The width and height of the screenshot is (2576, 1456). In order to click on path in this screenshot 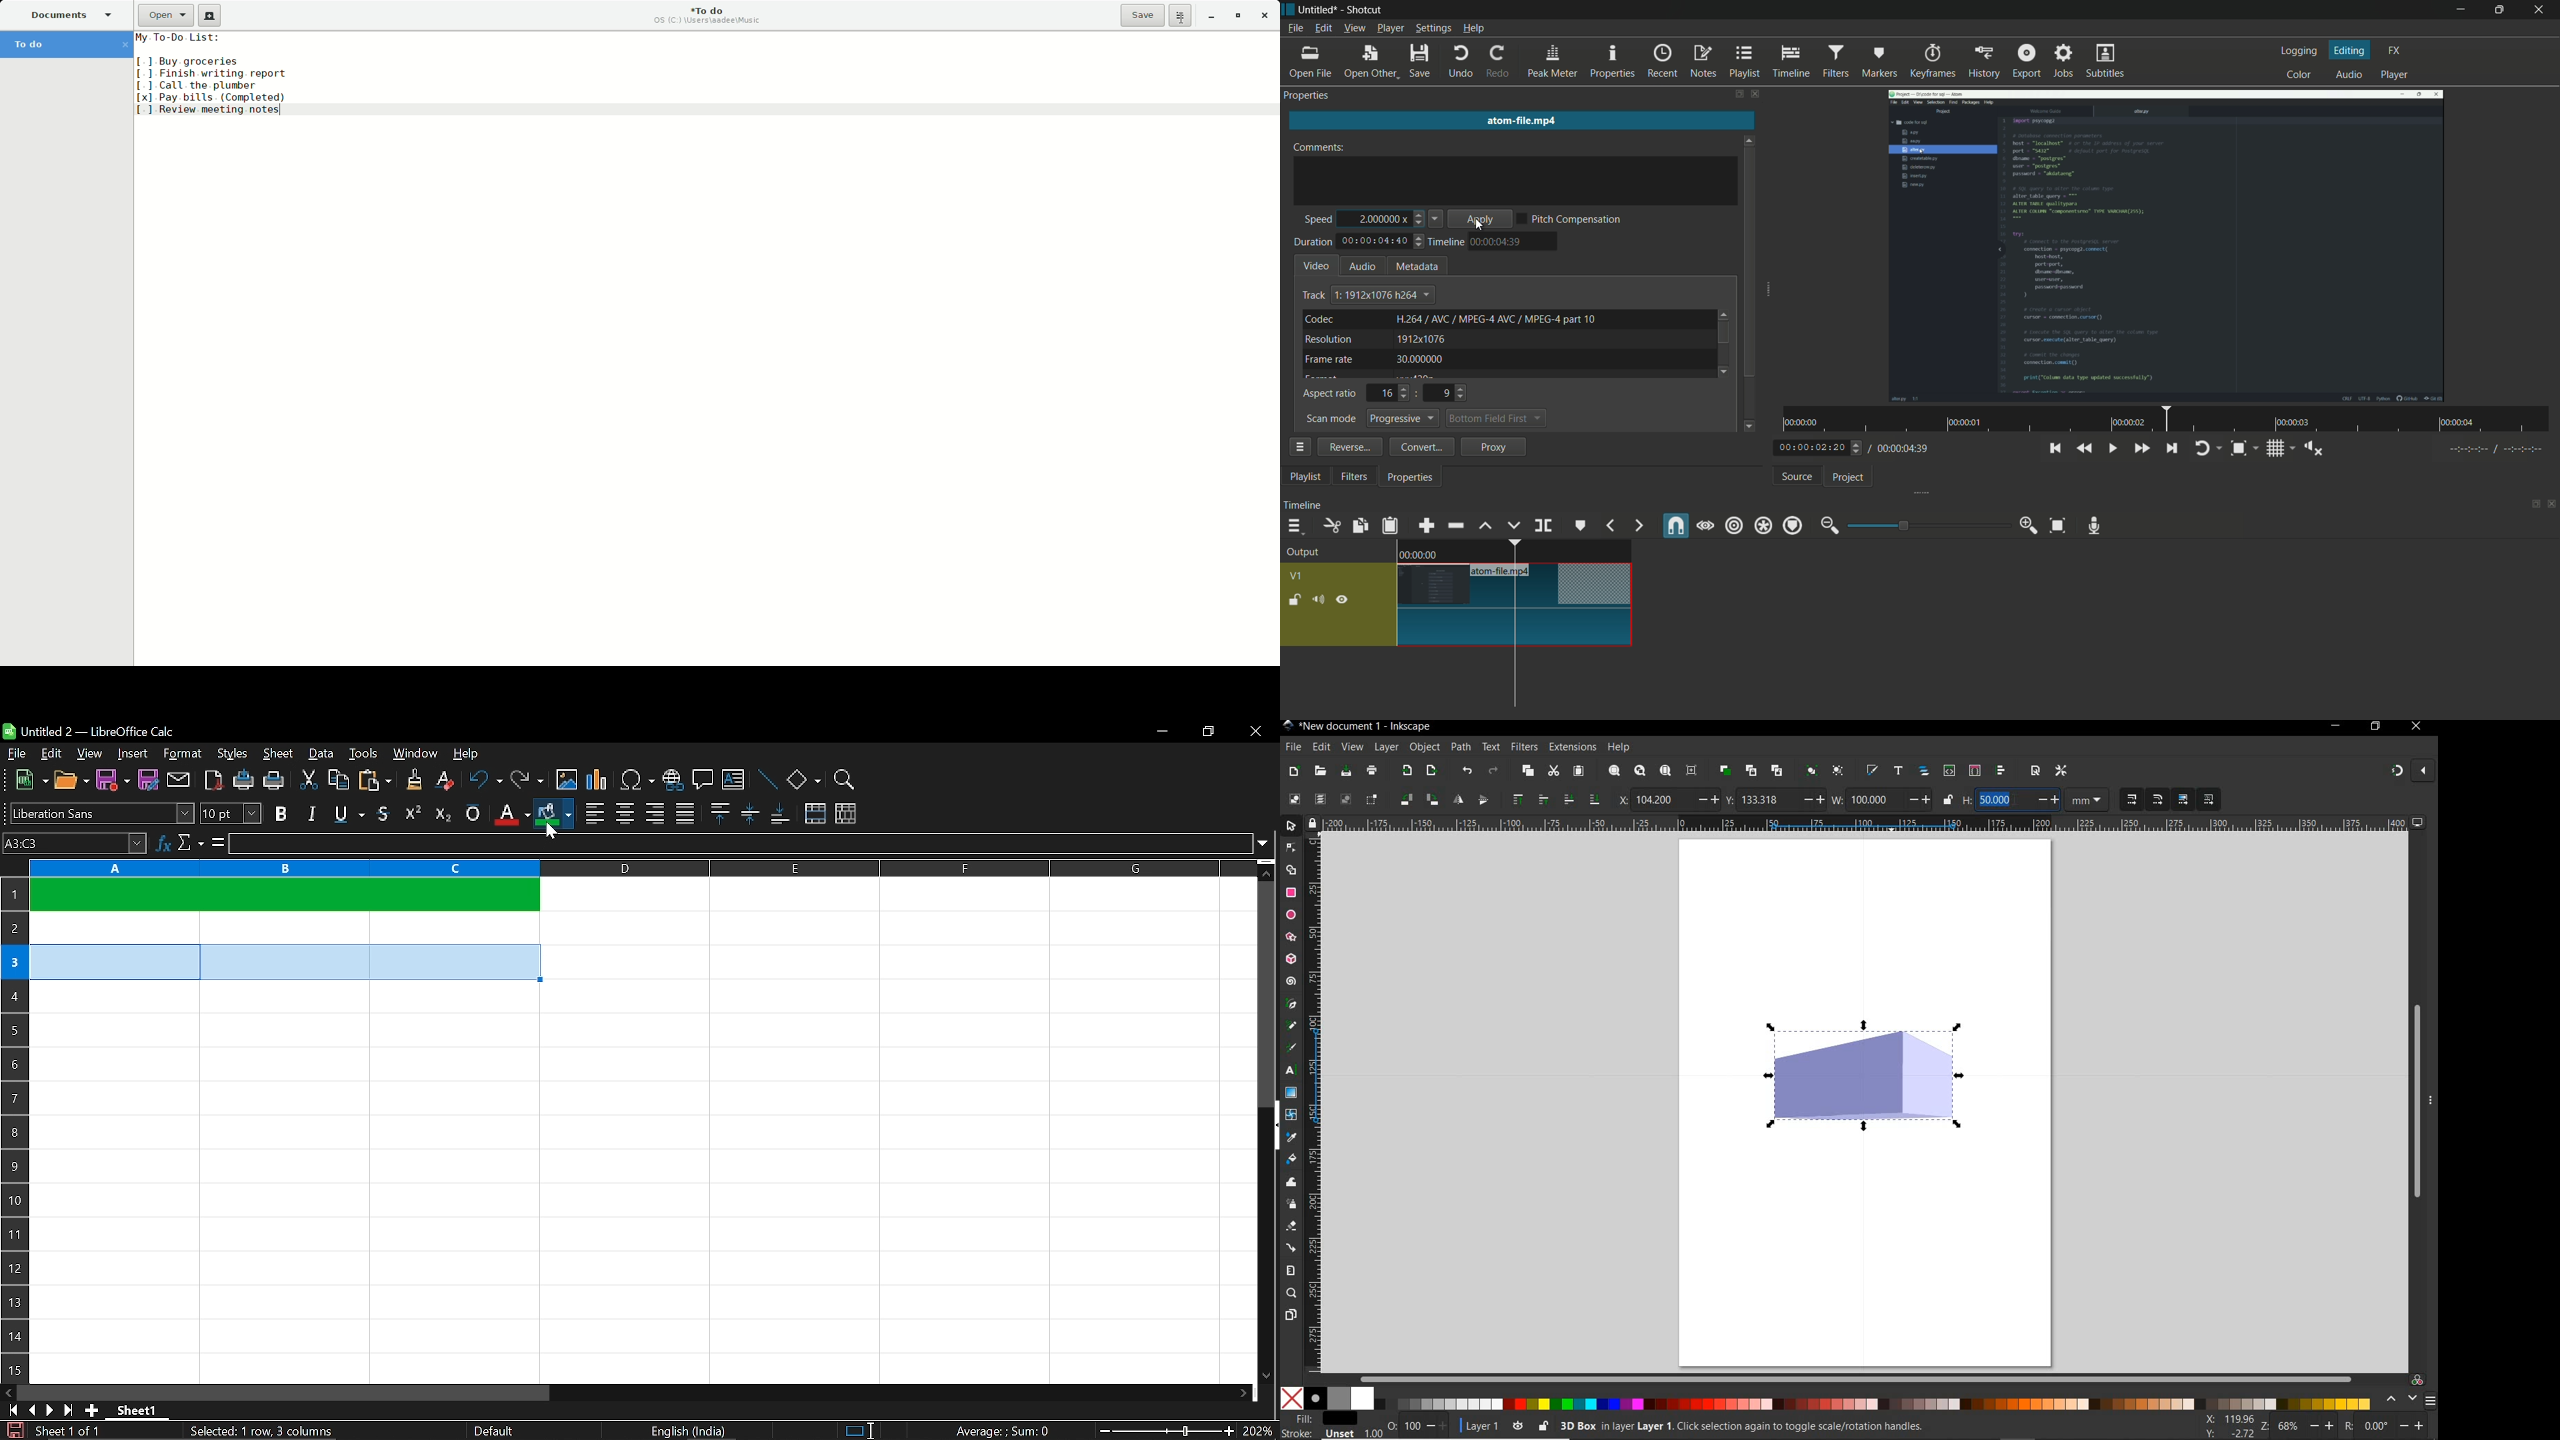, I will do `click(1459, 746)`.